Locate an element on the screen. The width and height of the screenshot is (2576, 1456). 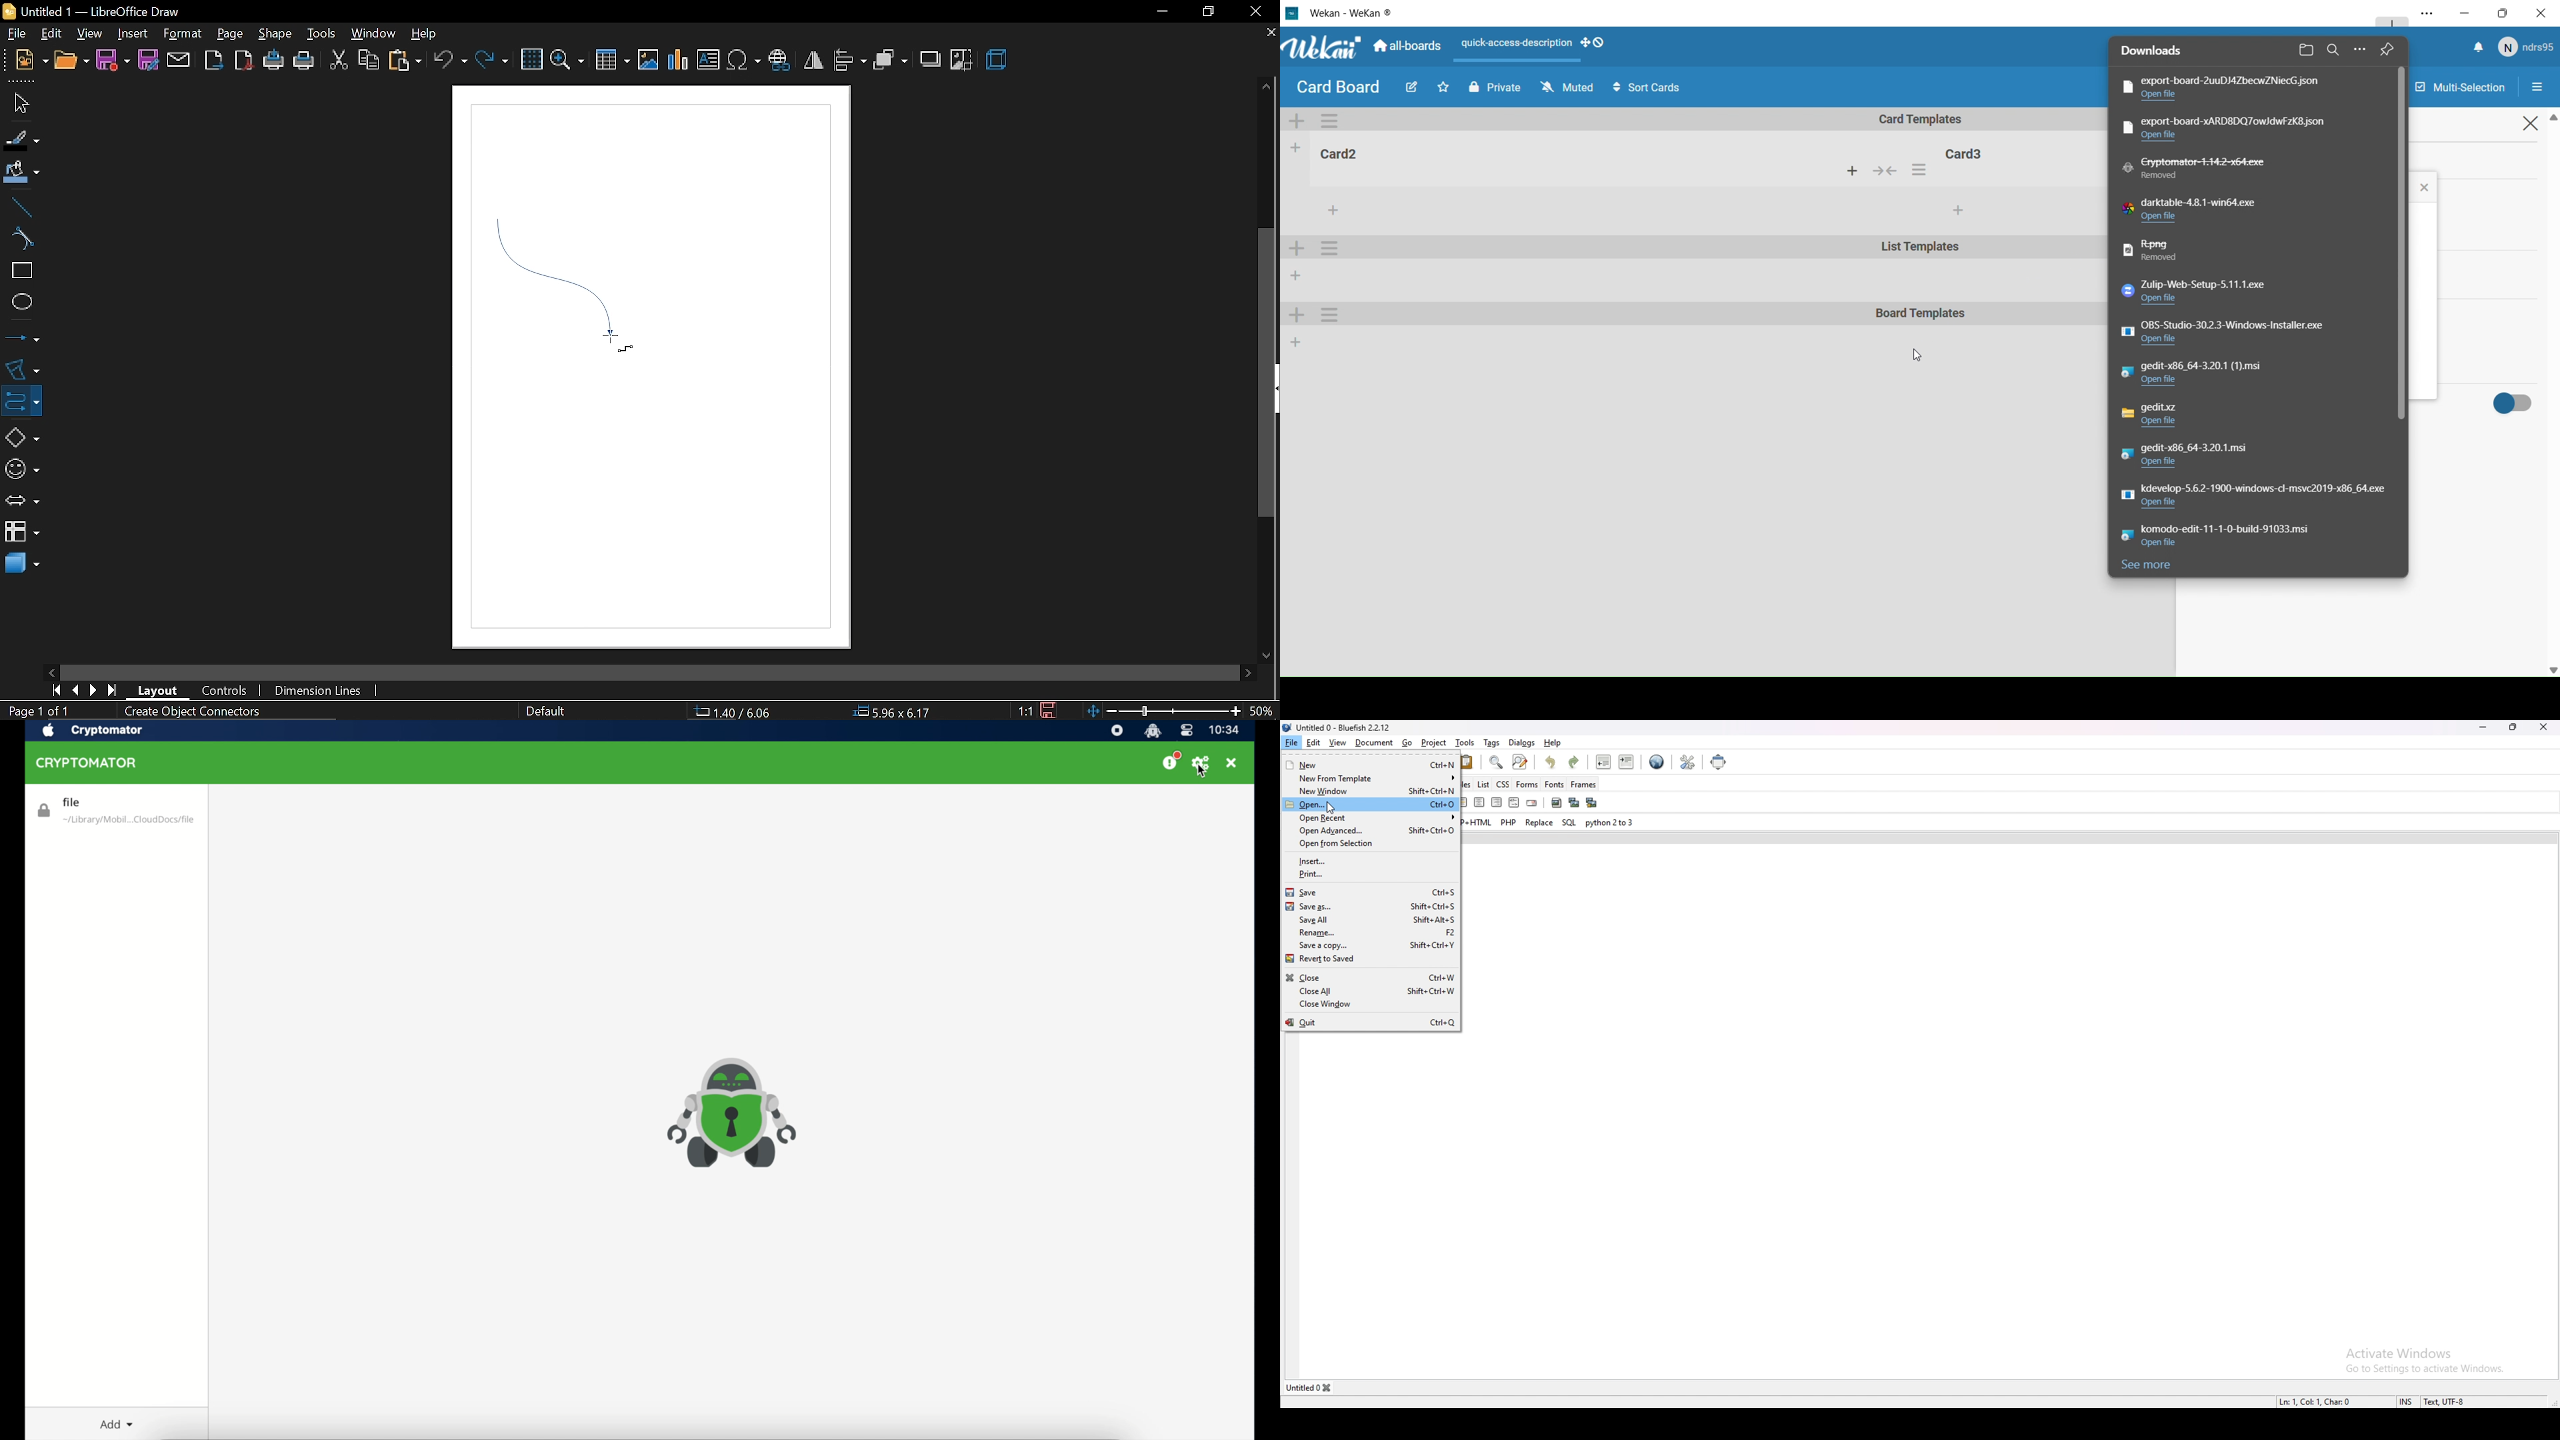
horizontal rule is located at coordinates (1462, 802).